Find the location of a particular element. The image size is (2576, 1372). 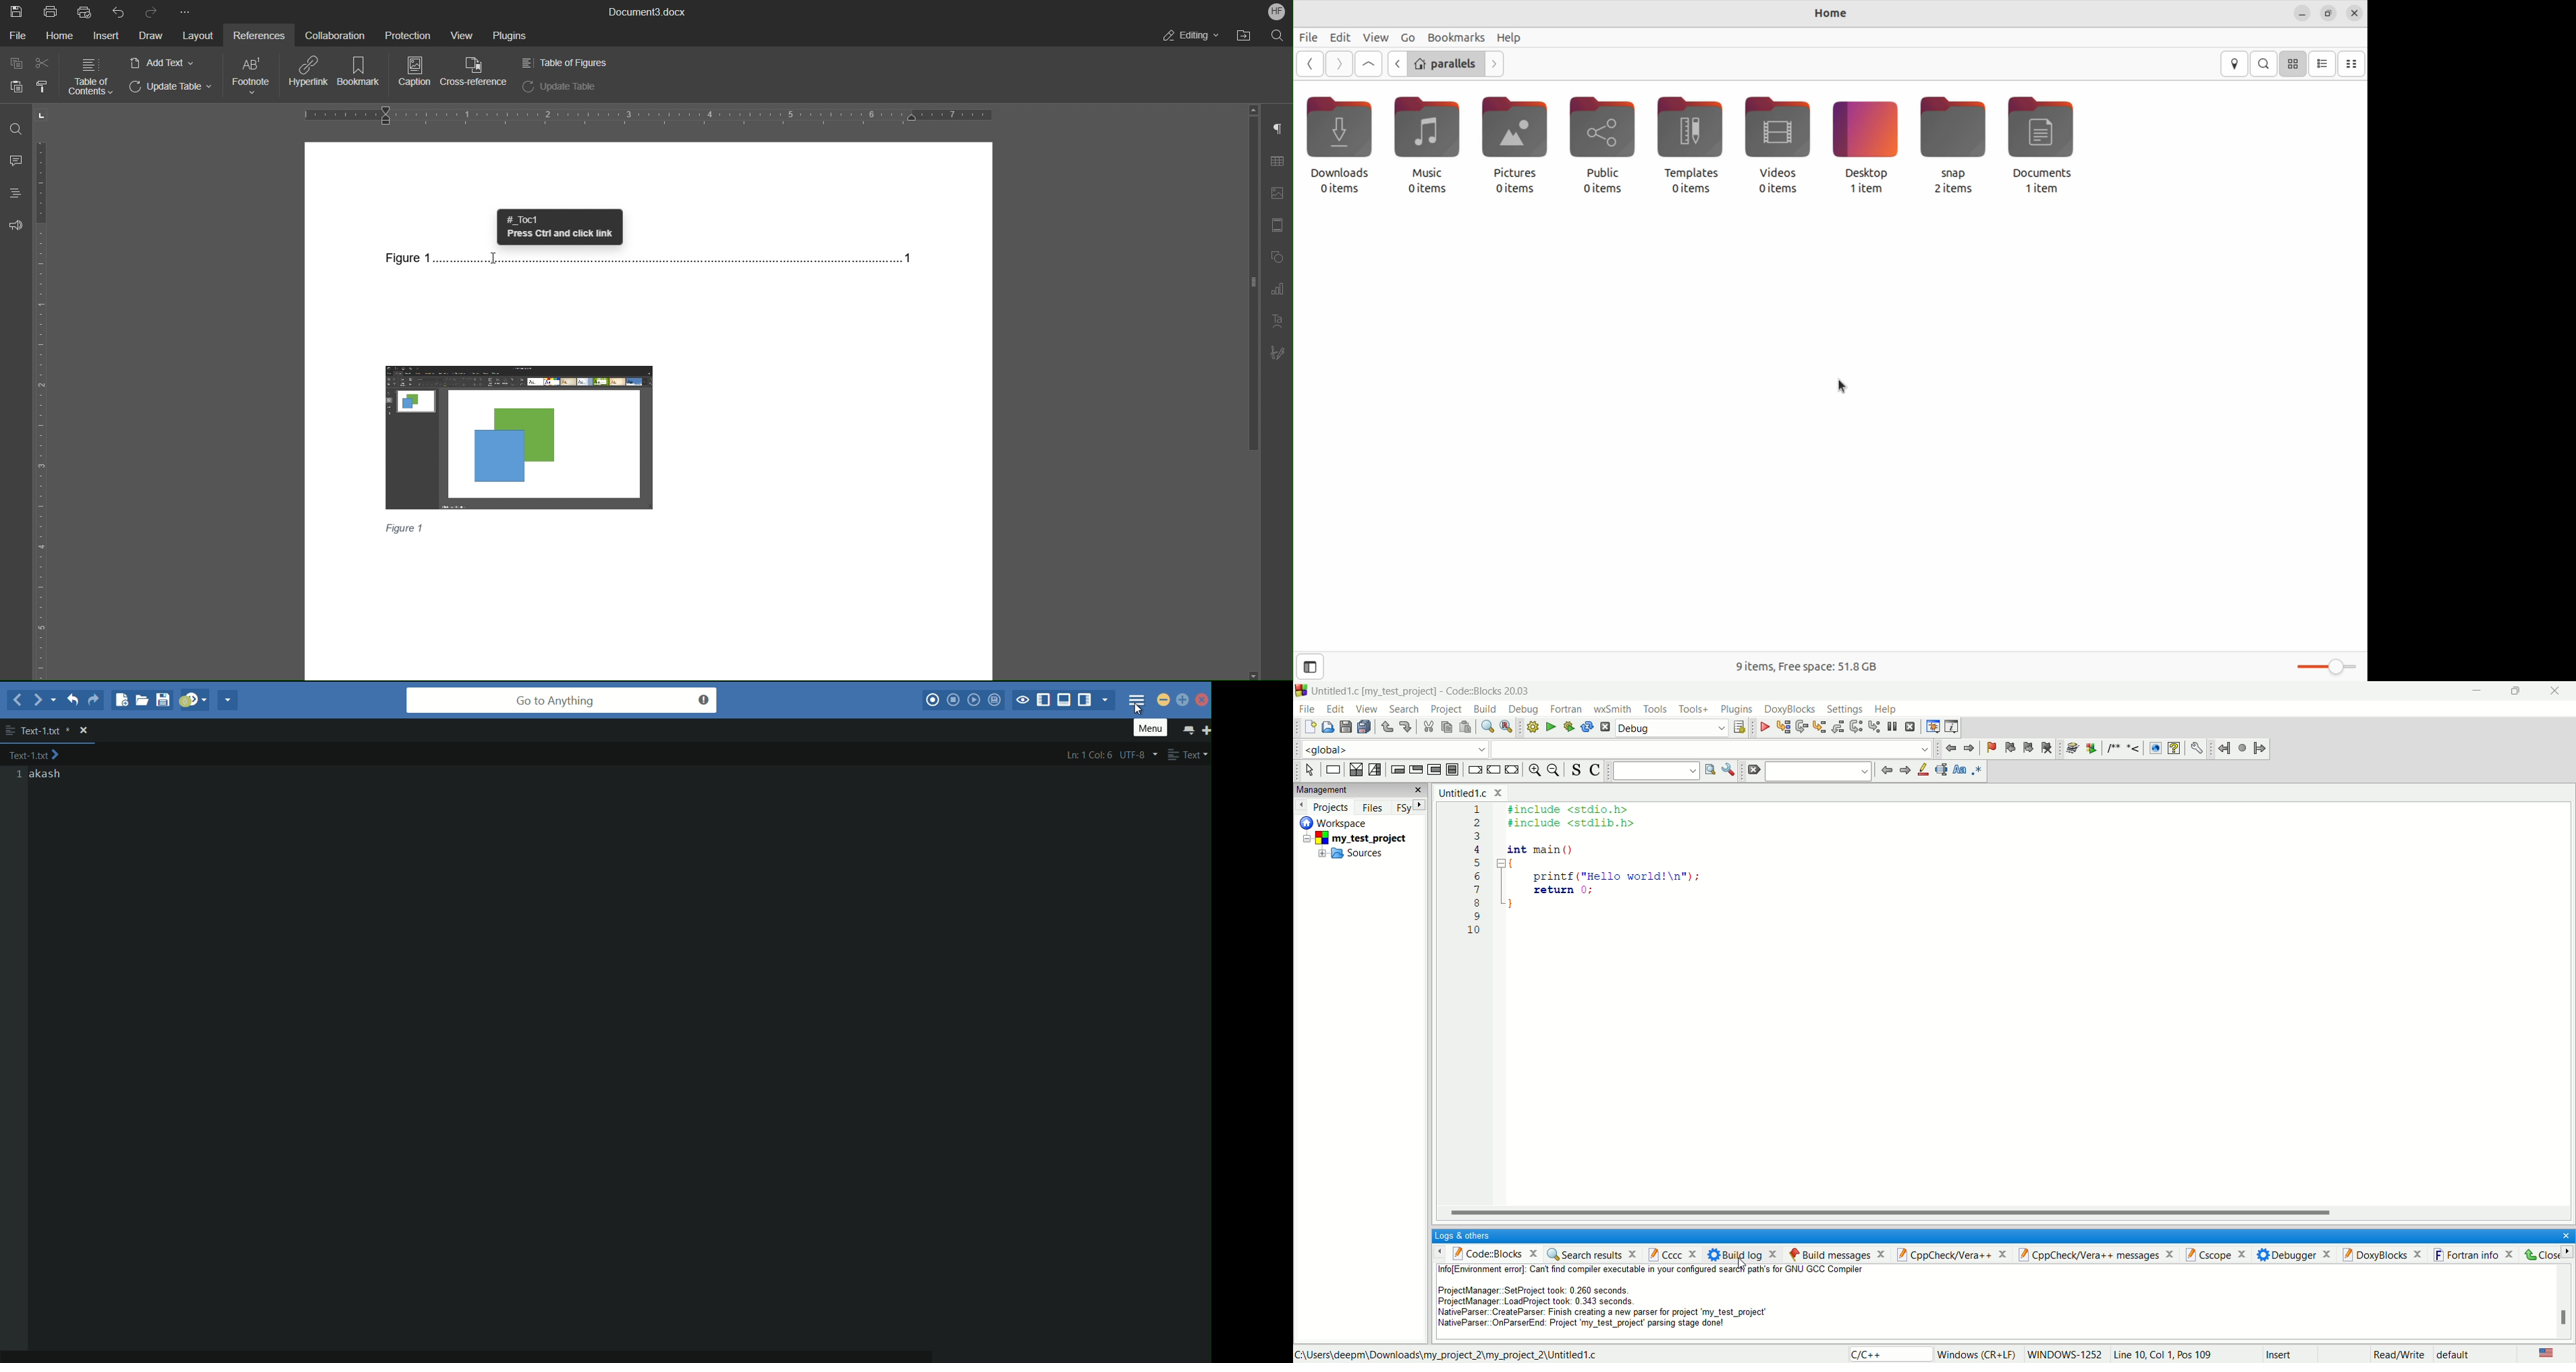

backward is located at coordinates (1396, 64).